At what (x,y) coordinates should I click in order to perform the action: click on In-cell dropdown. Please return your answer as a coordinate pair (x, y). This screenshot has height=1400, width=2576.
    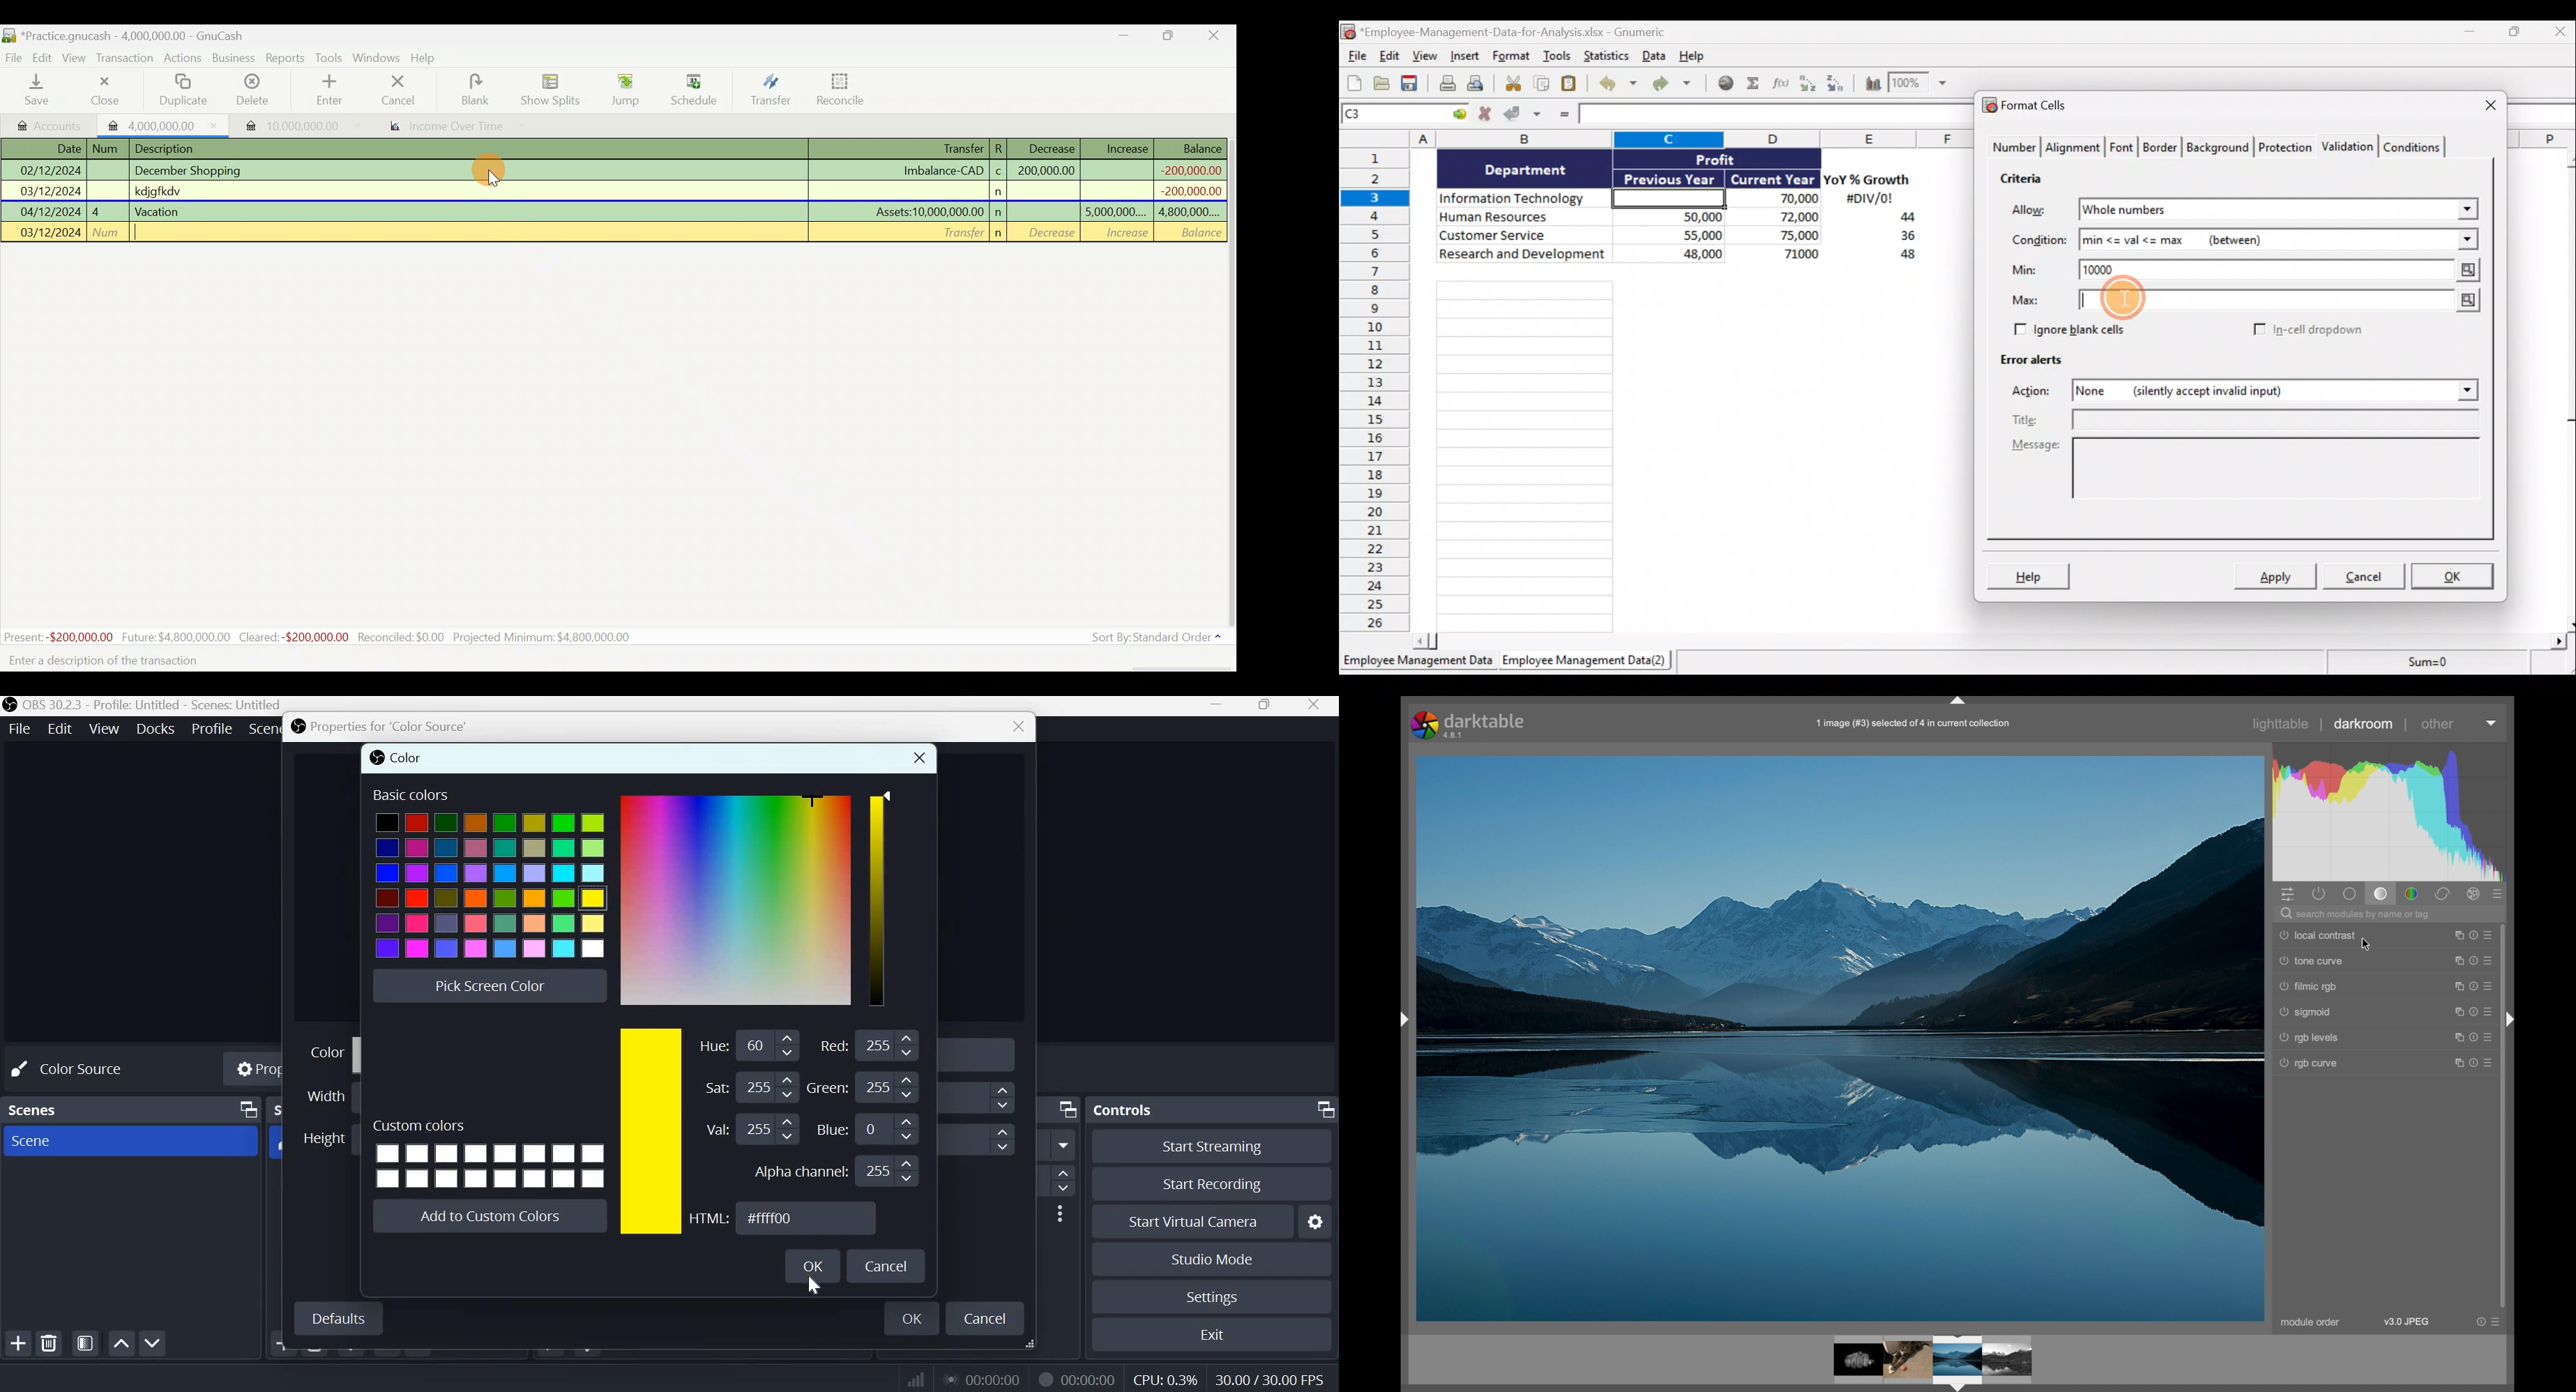
    Looking at the image, I should click on (2307, 331).